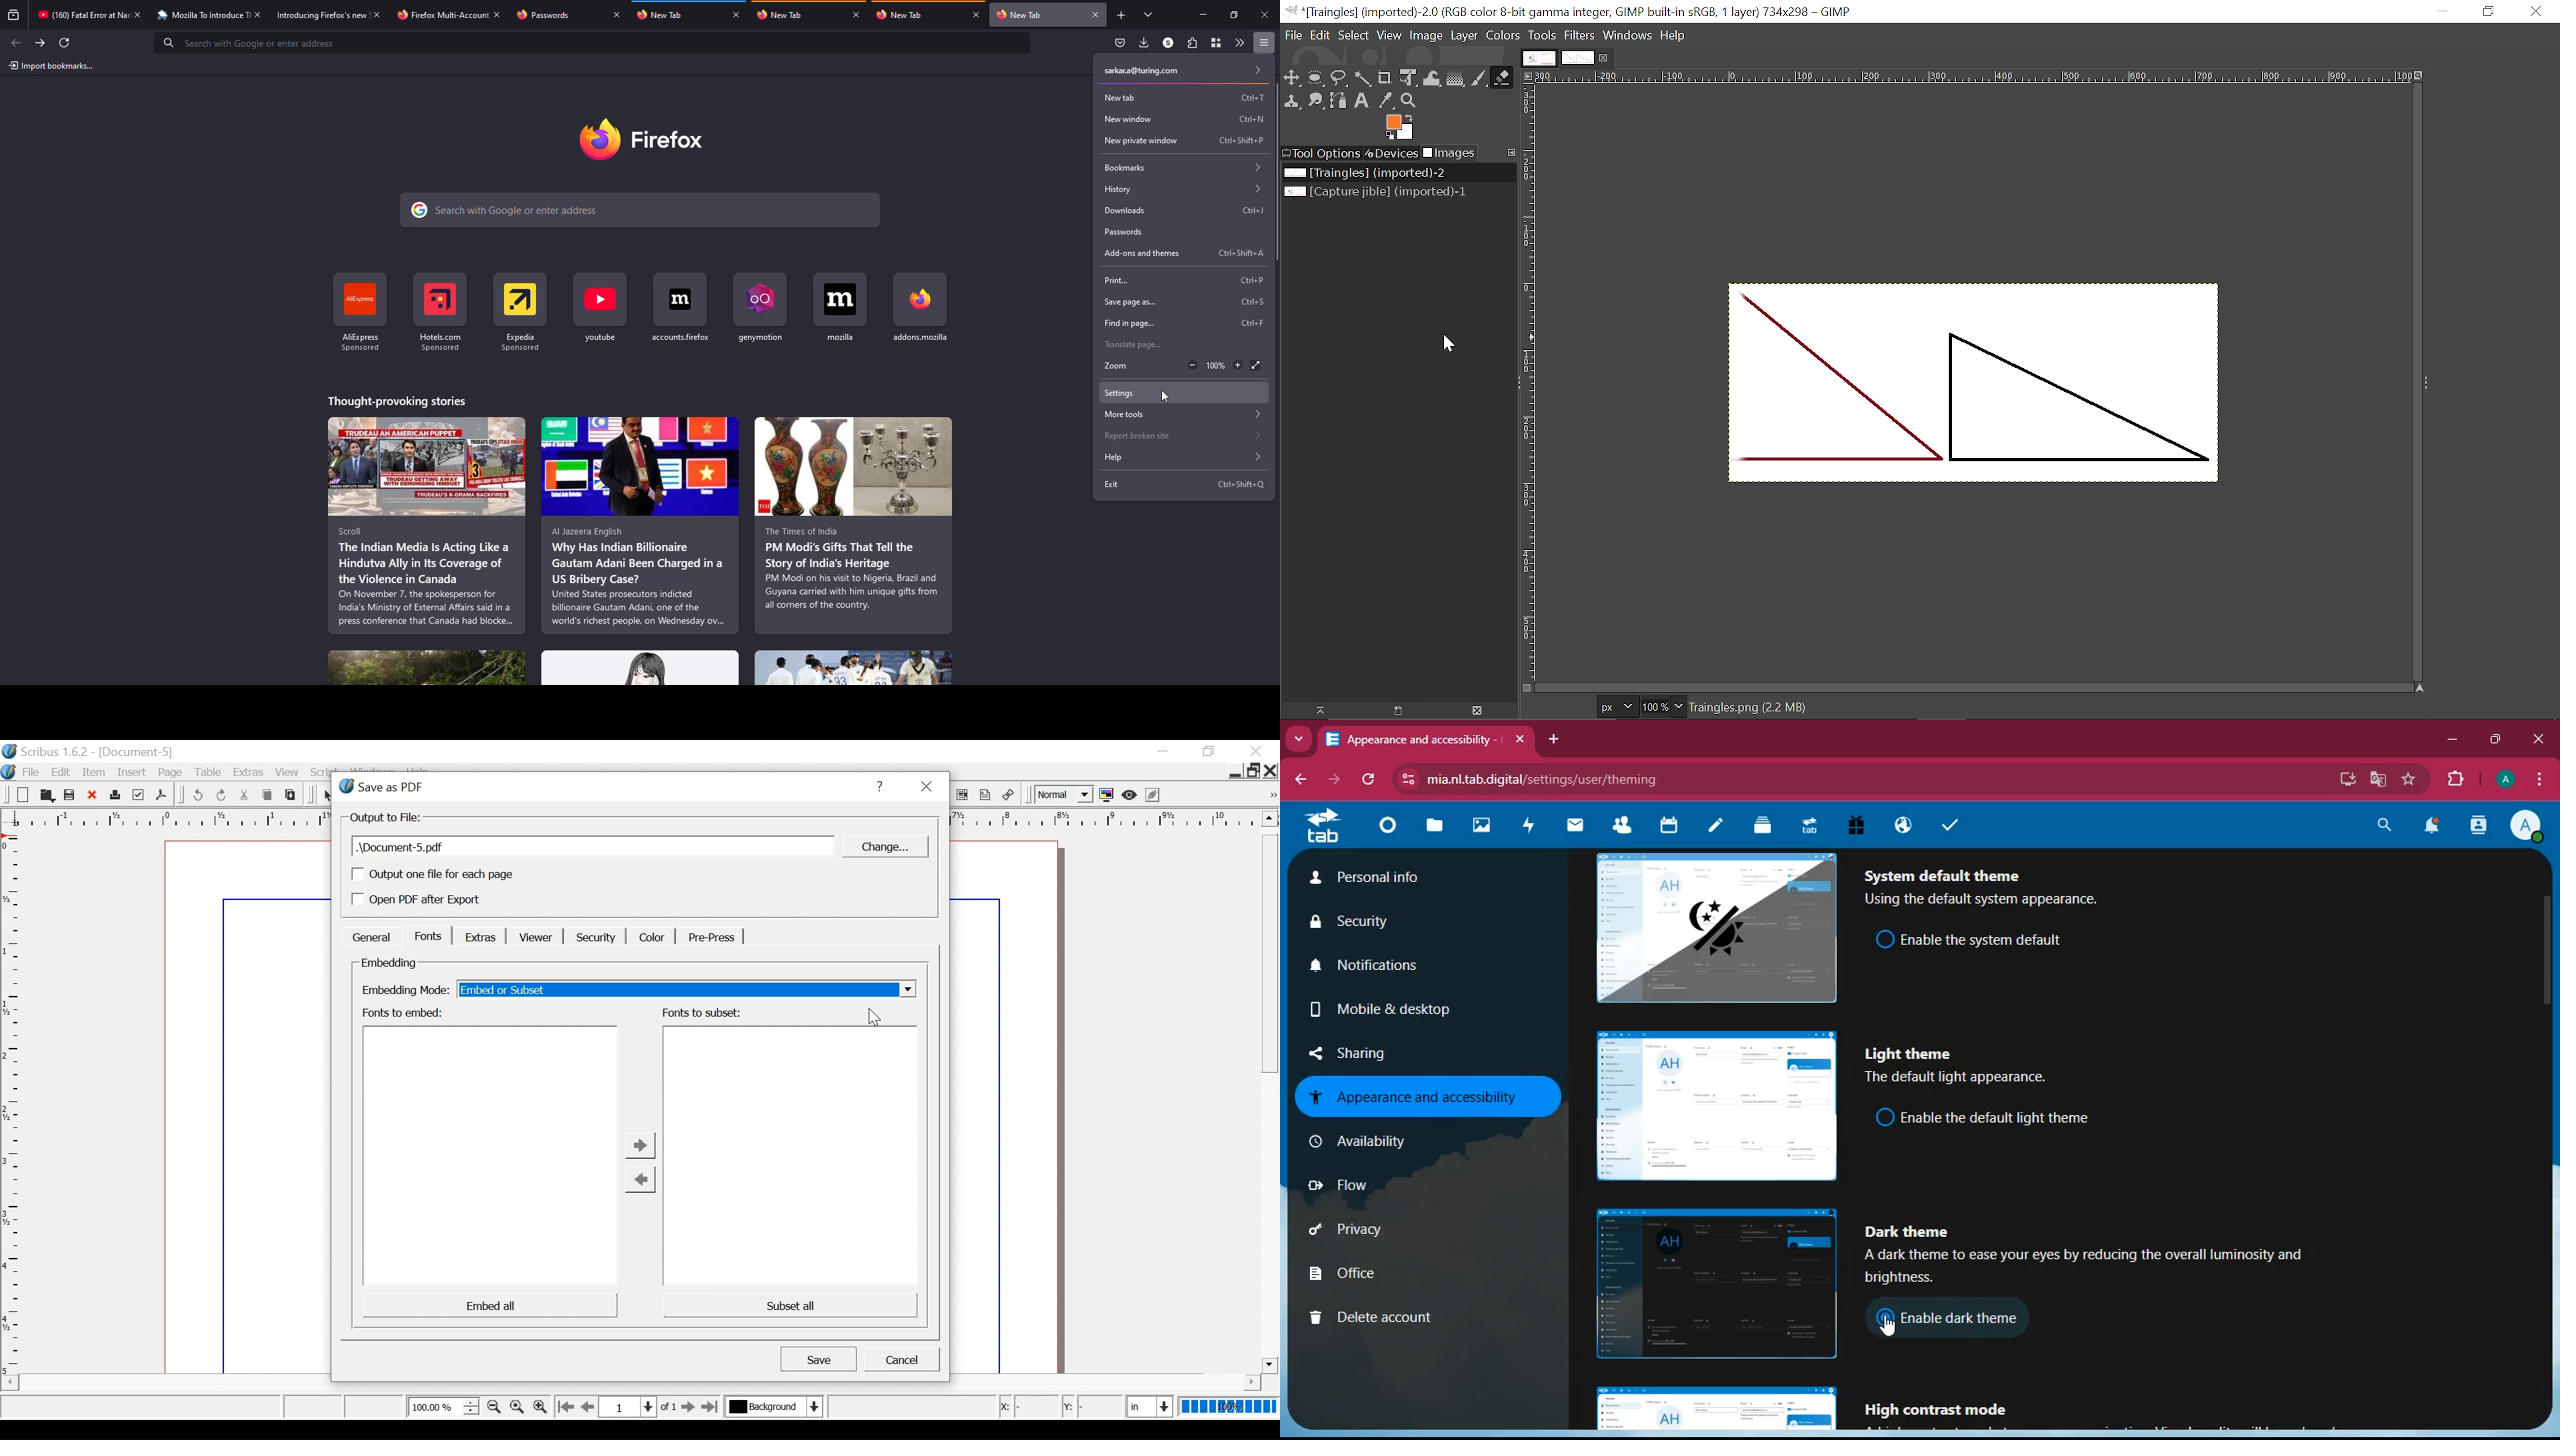 The height and width of the screenshot is (1456, 2576). I want to click on Cut, so click(245, 795).